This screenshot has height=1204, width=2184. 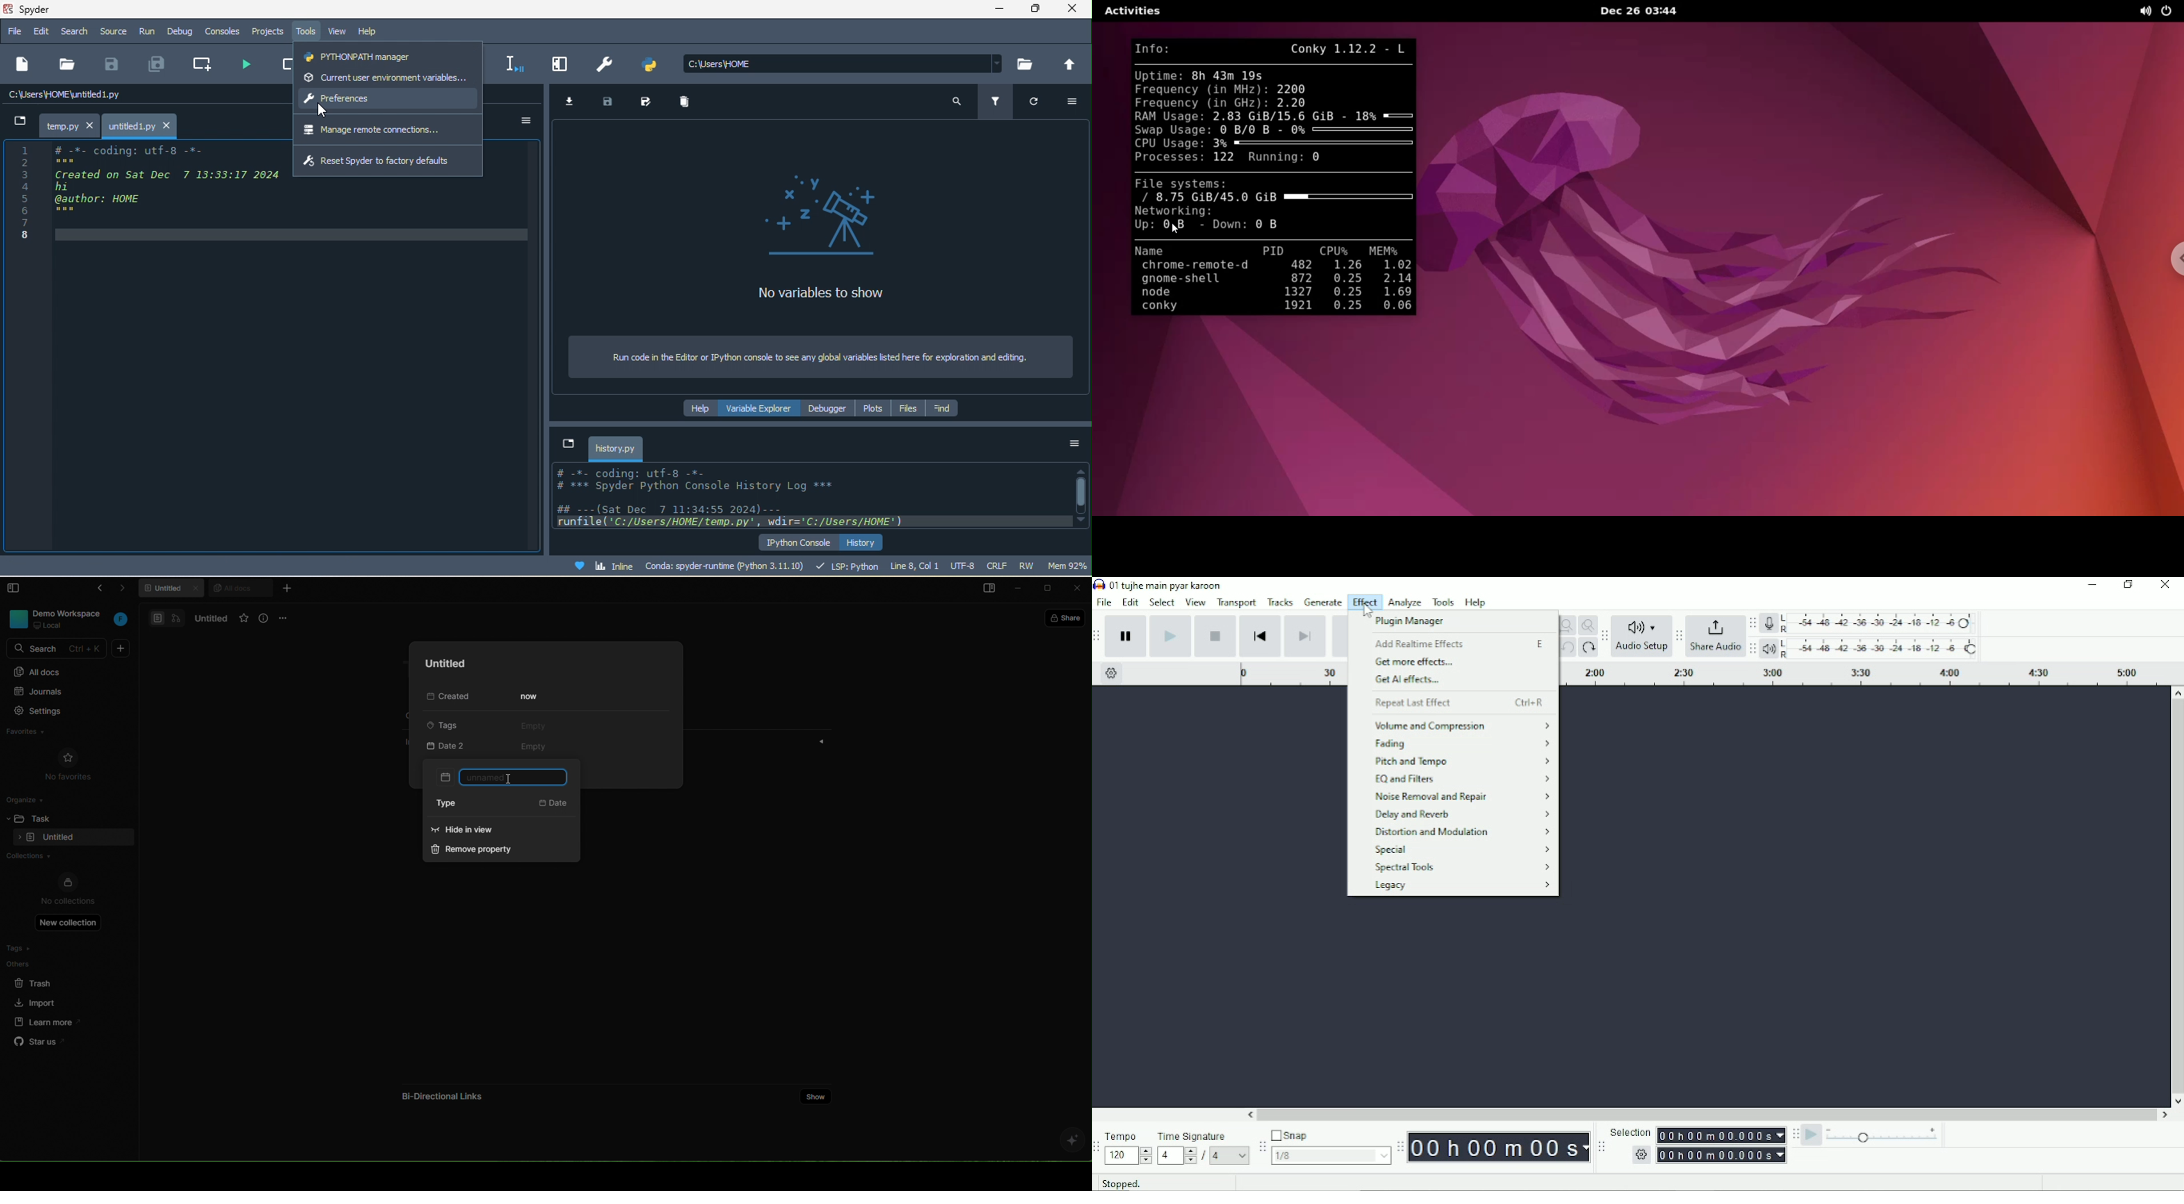 I want to click on ipython console pane text, so click(x=807, y=495).